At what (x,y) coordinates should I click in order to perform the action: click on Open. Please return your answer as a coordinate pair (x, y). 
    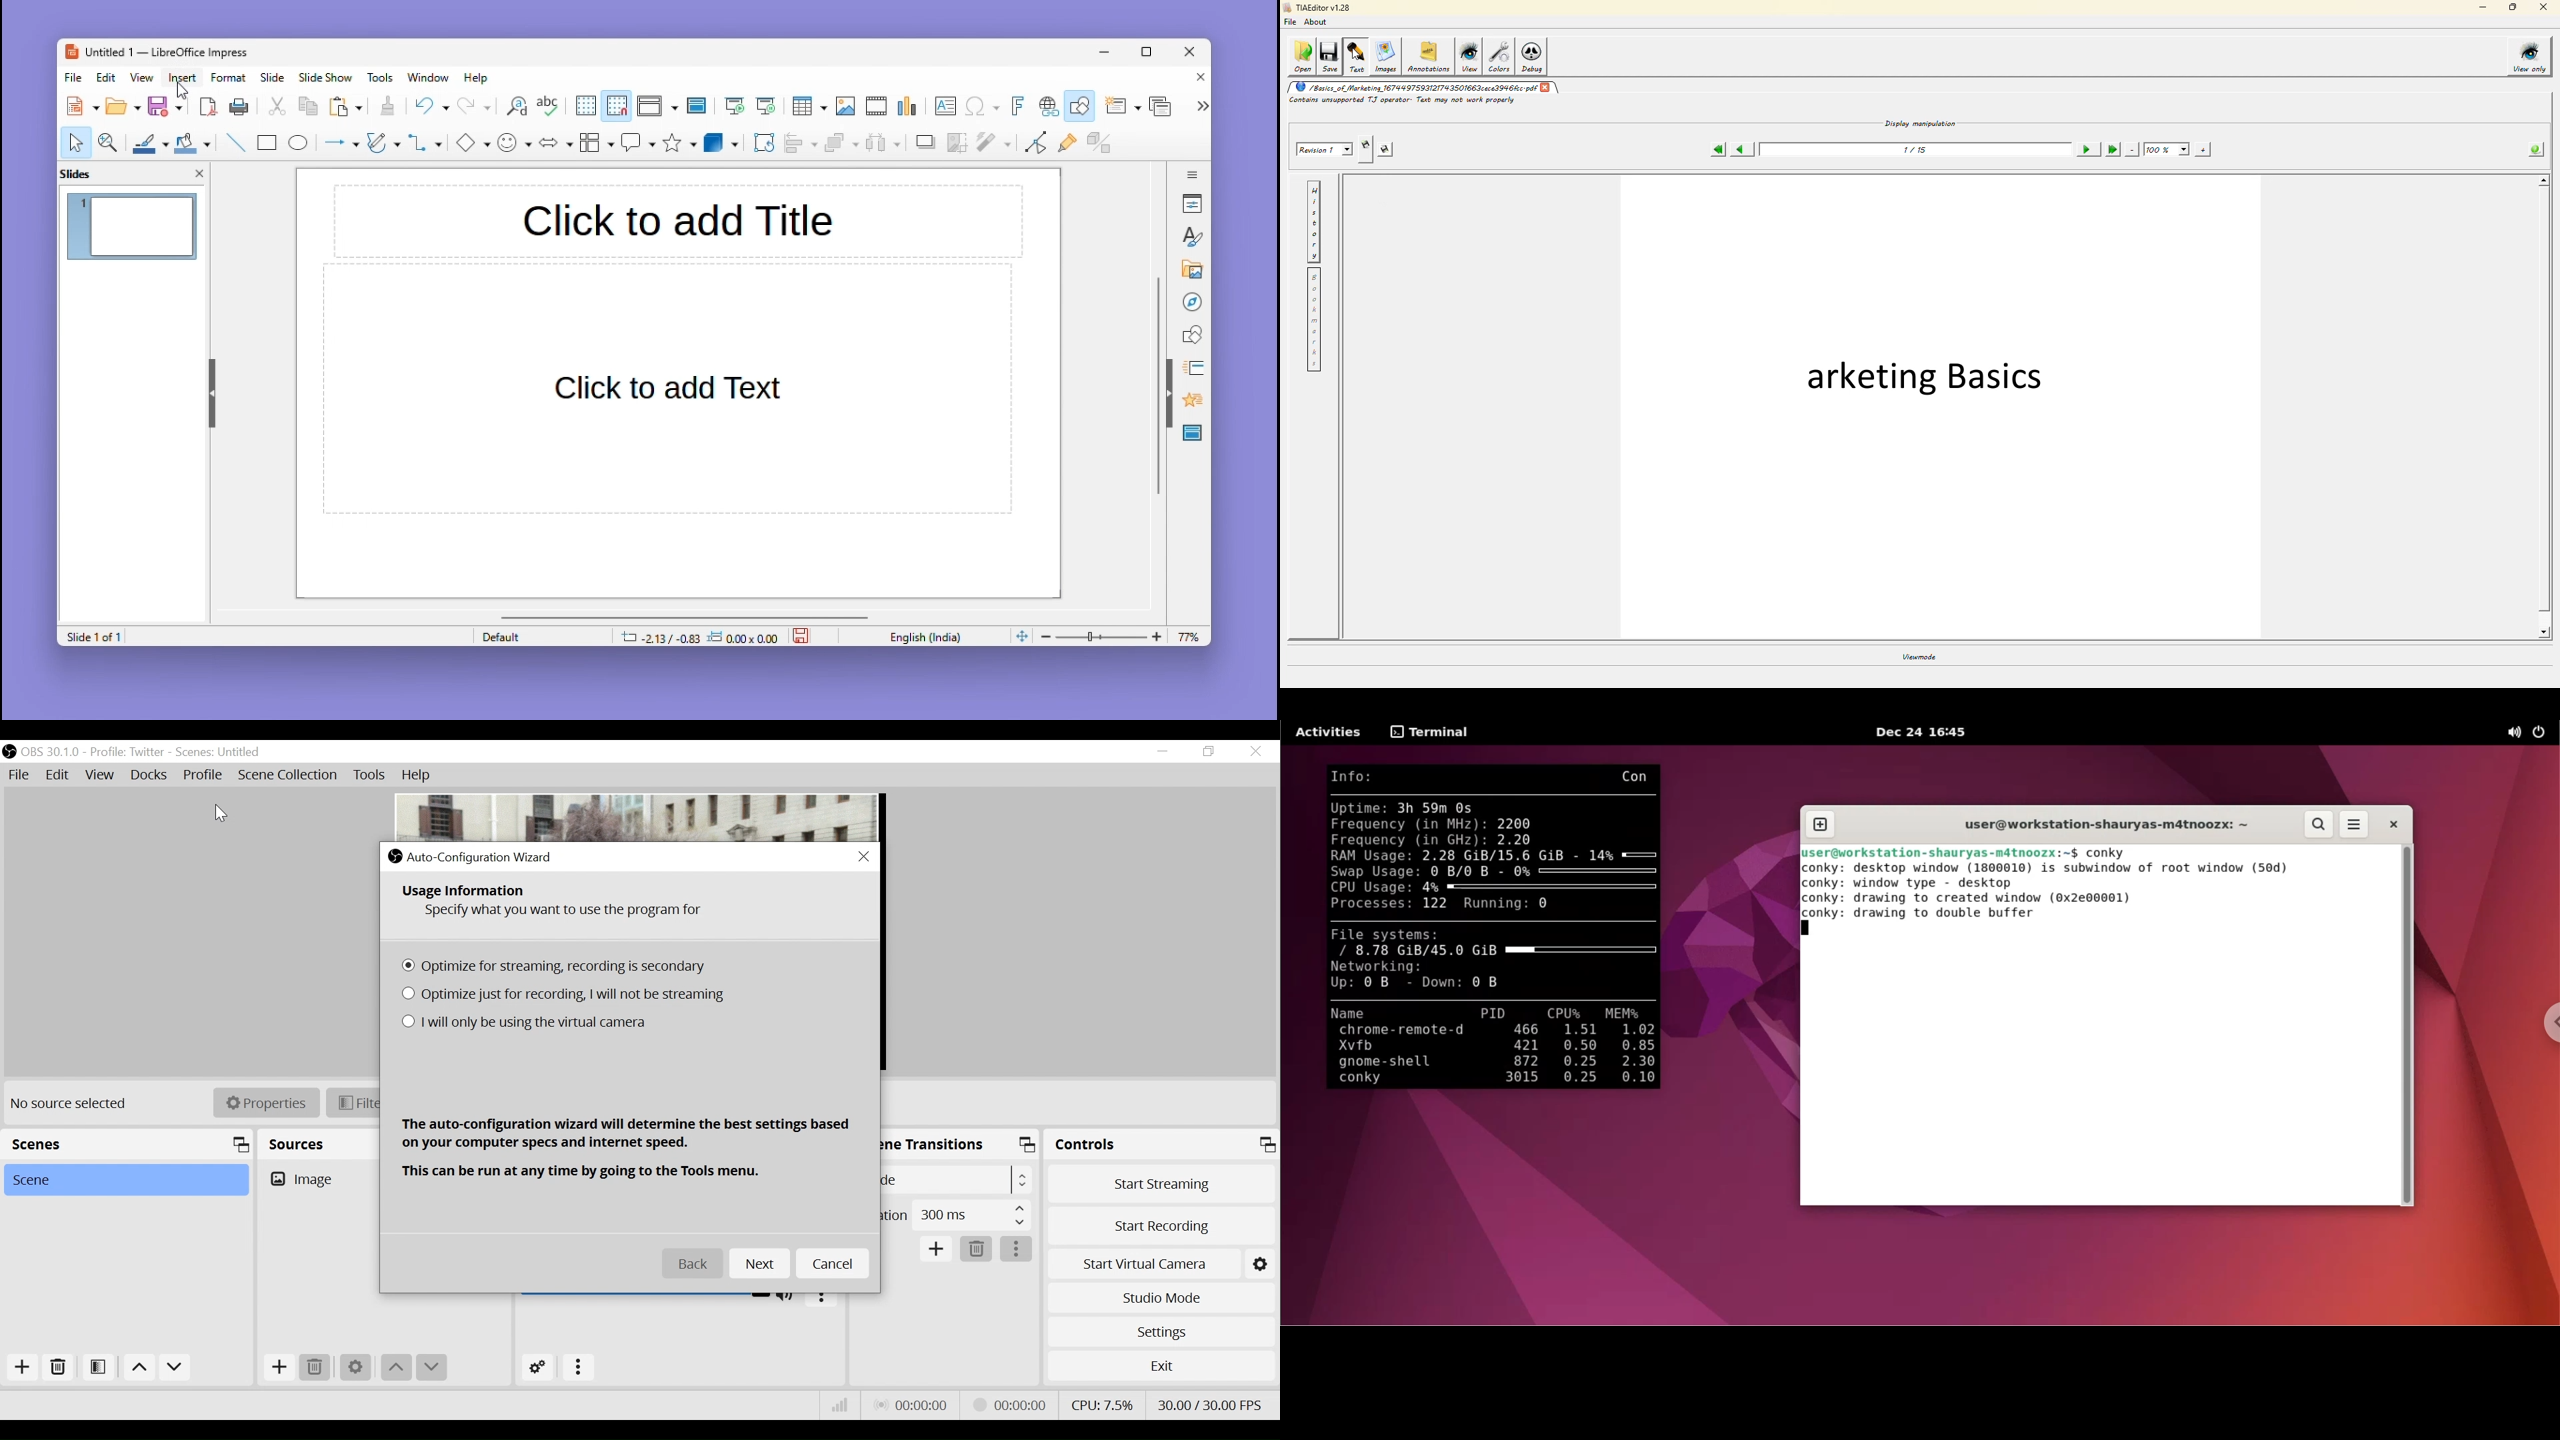
    Looking at the image, I should click on (123, 107).